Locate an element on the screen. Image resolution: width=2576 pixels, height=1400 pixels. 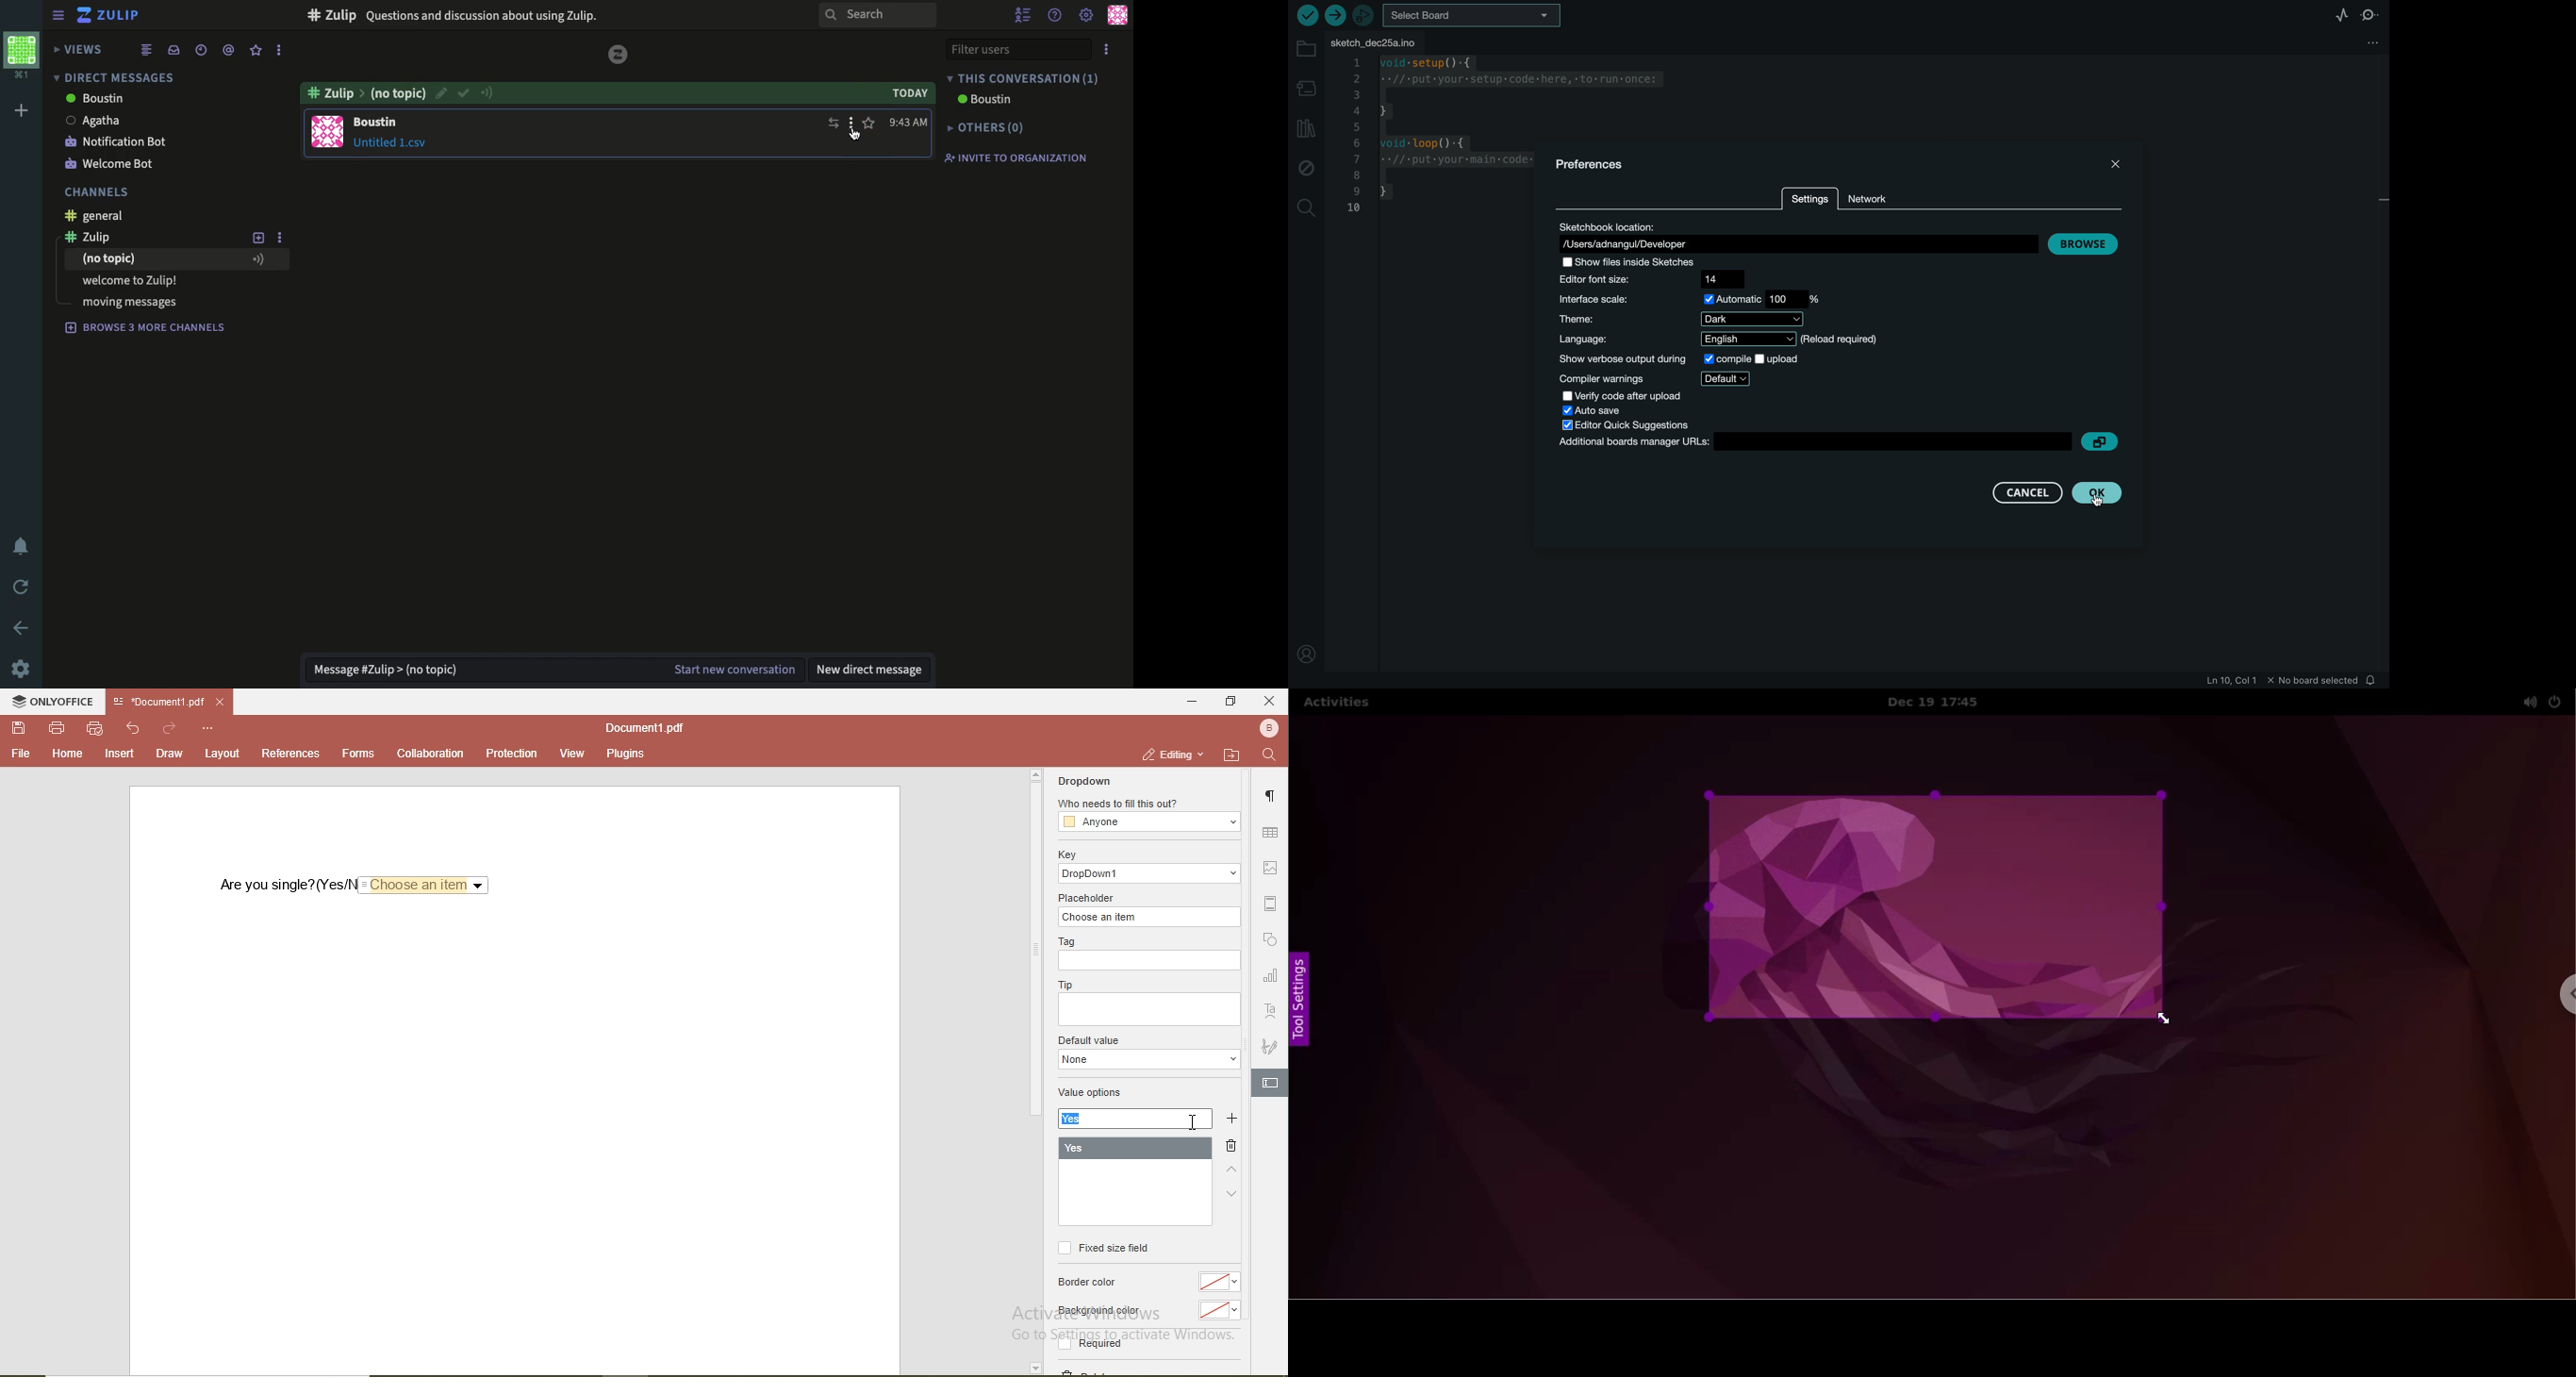
quick print is located at coordinates (95, 729).